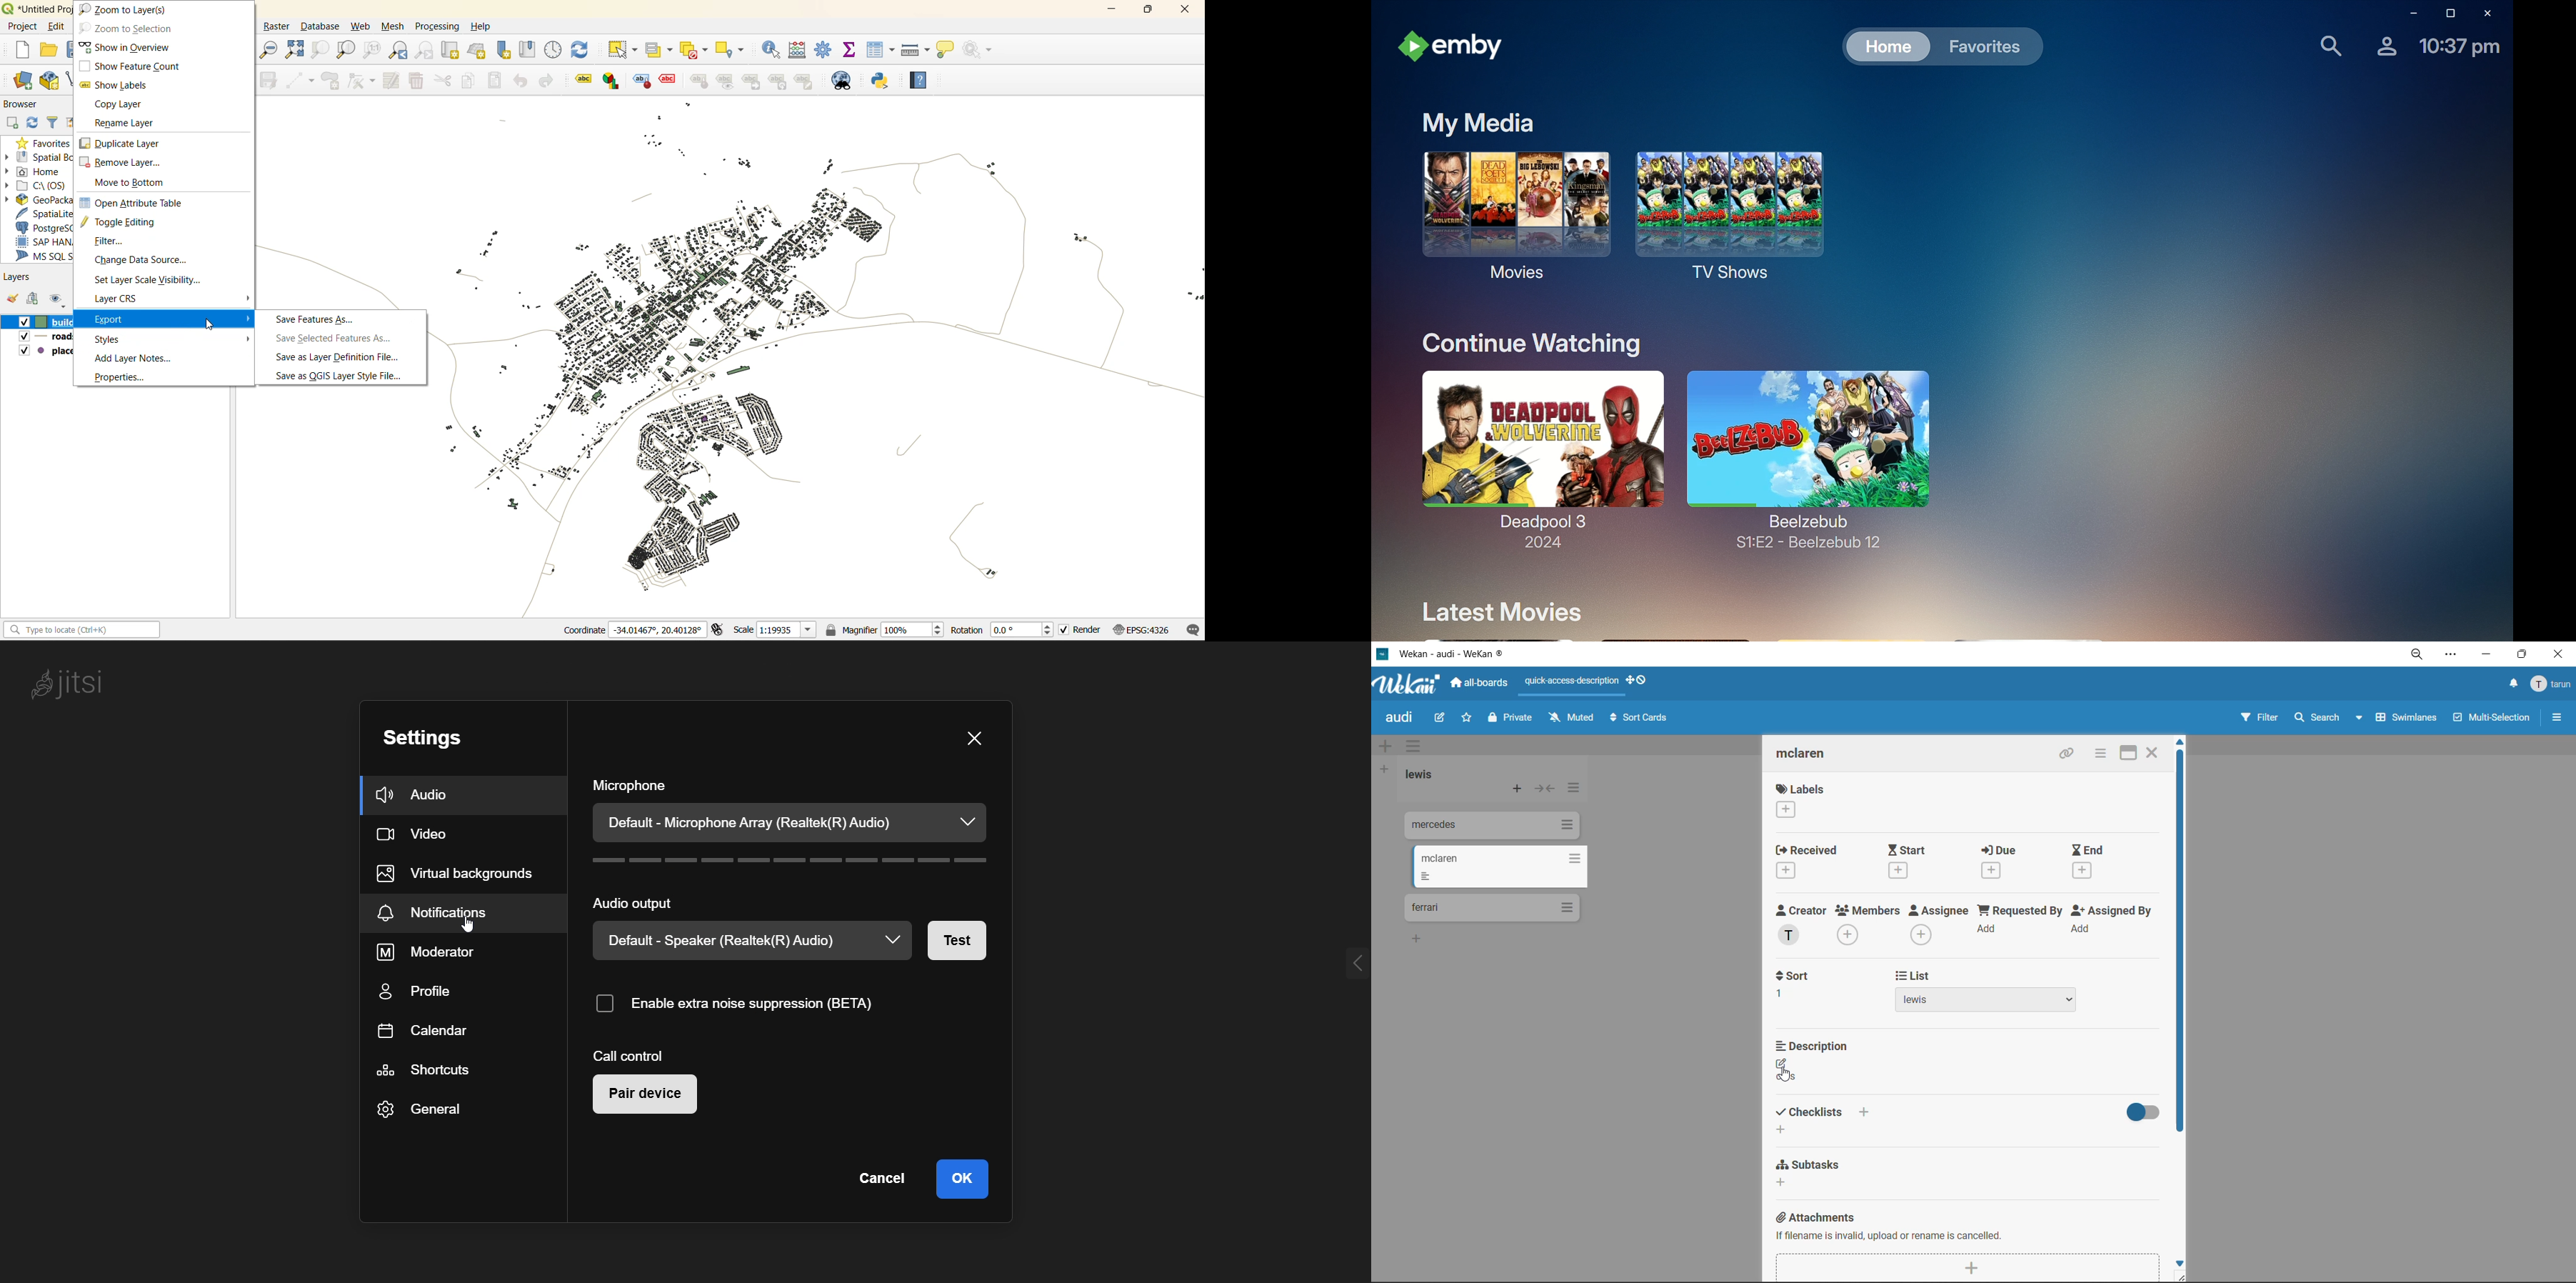 Image resolution: width=2576 pixels, height=1288 pixels. What do you see at coordinates (280, 26) in the screenshot?
I see `raster` at bounding box center [280, 26].